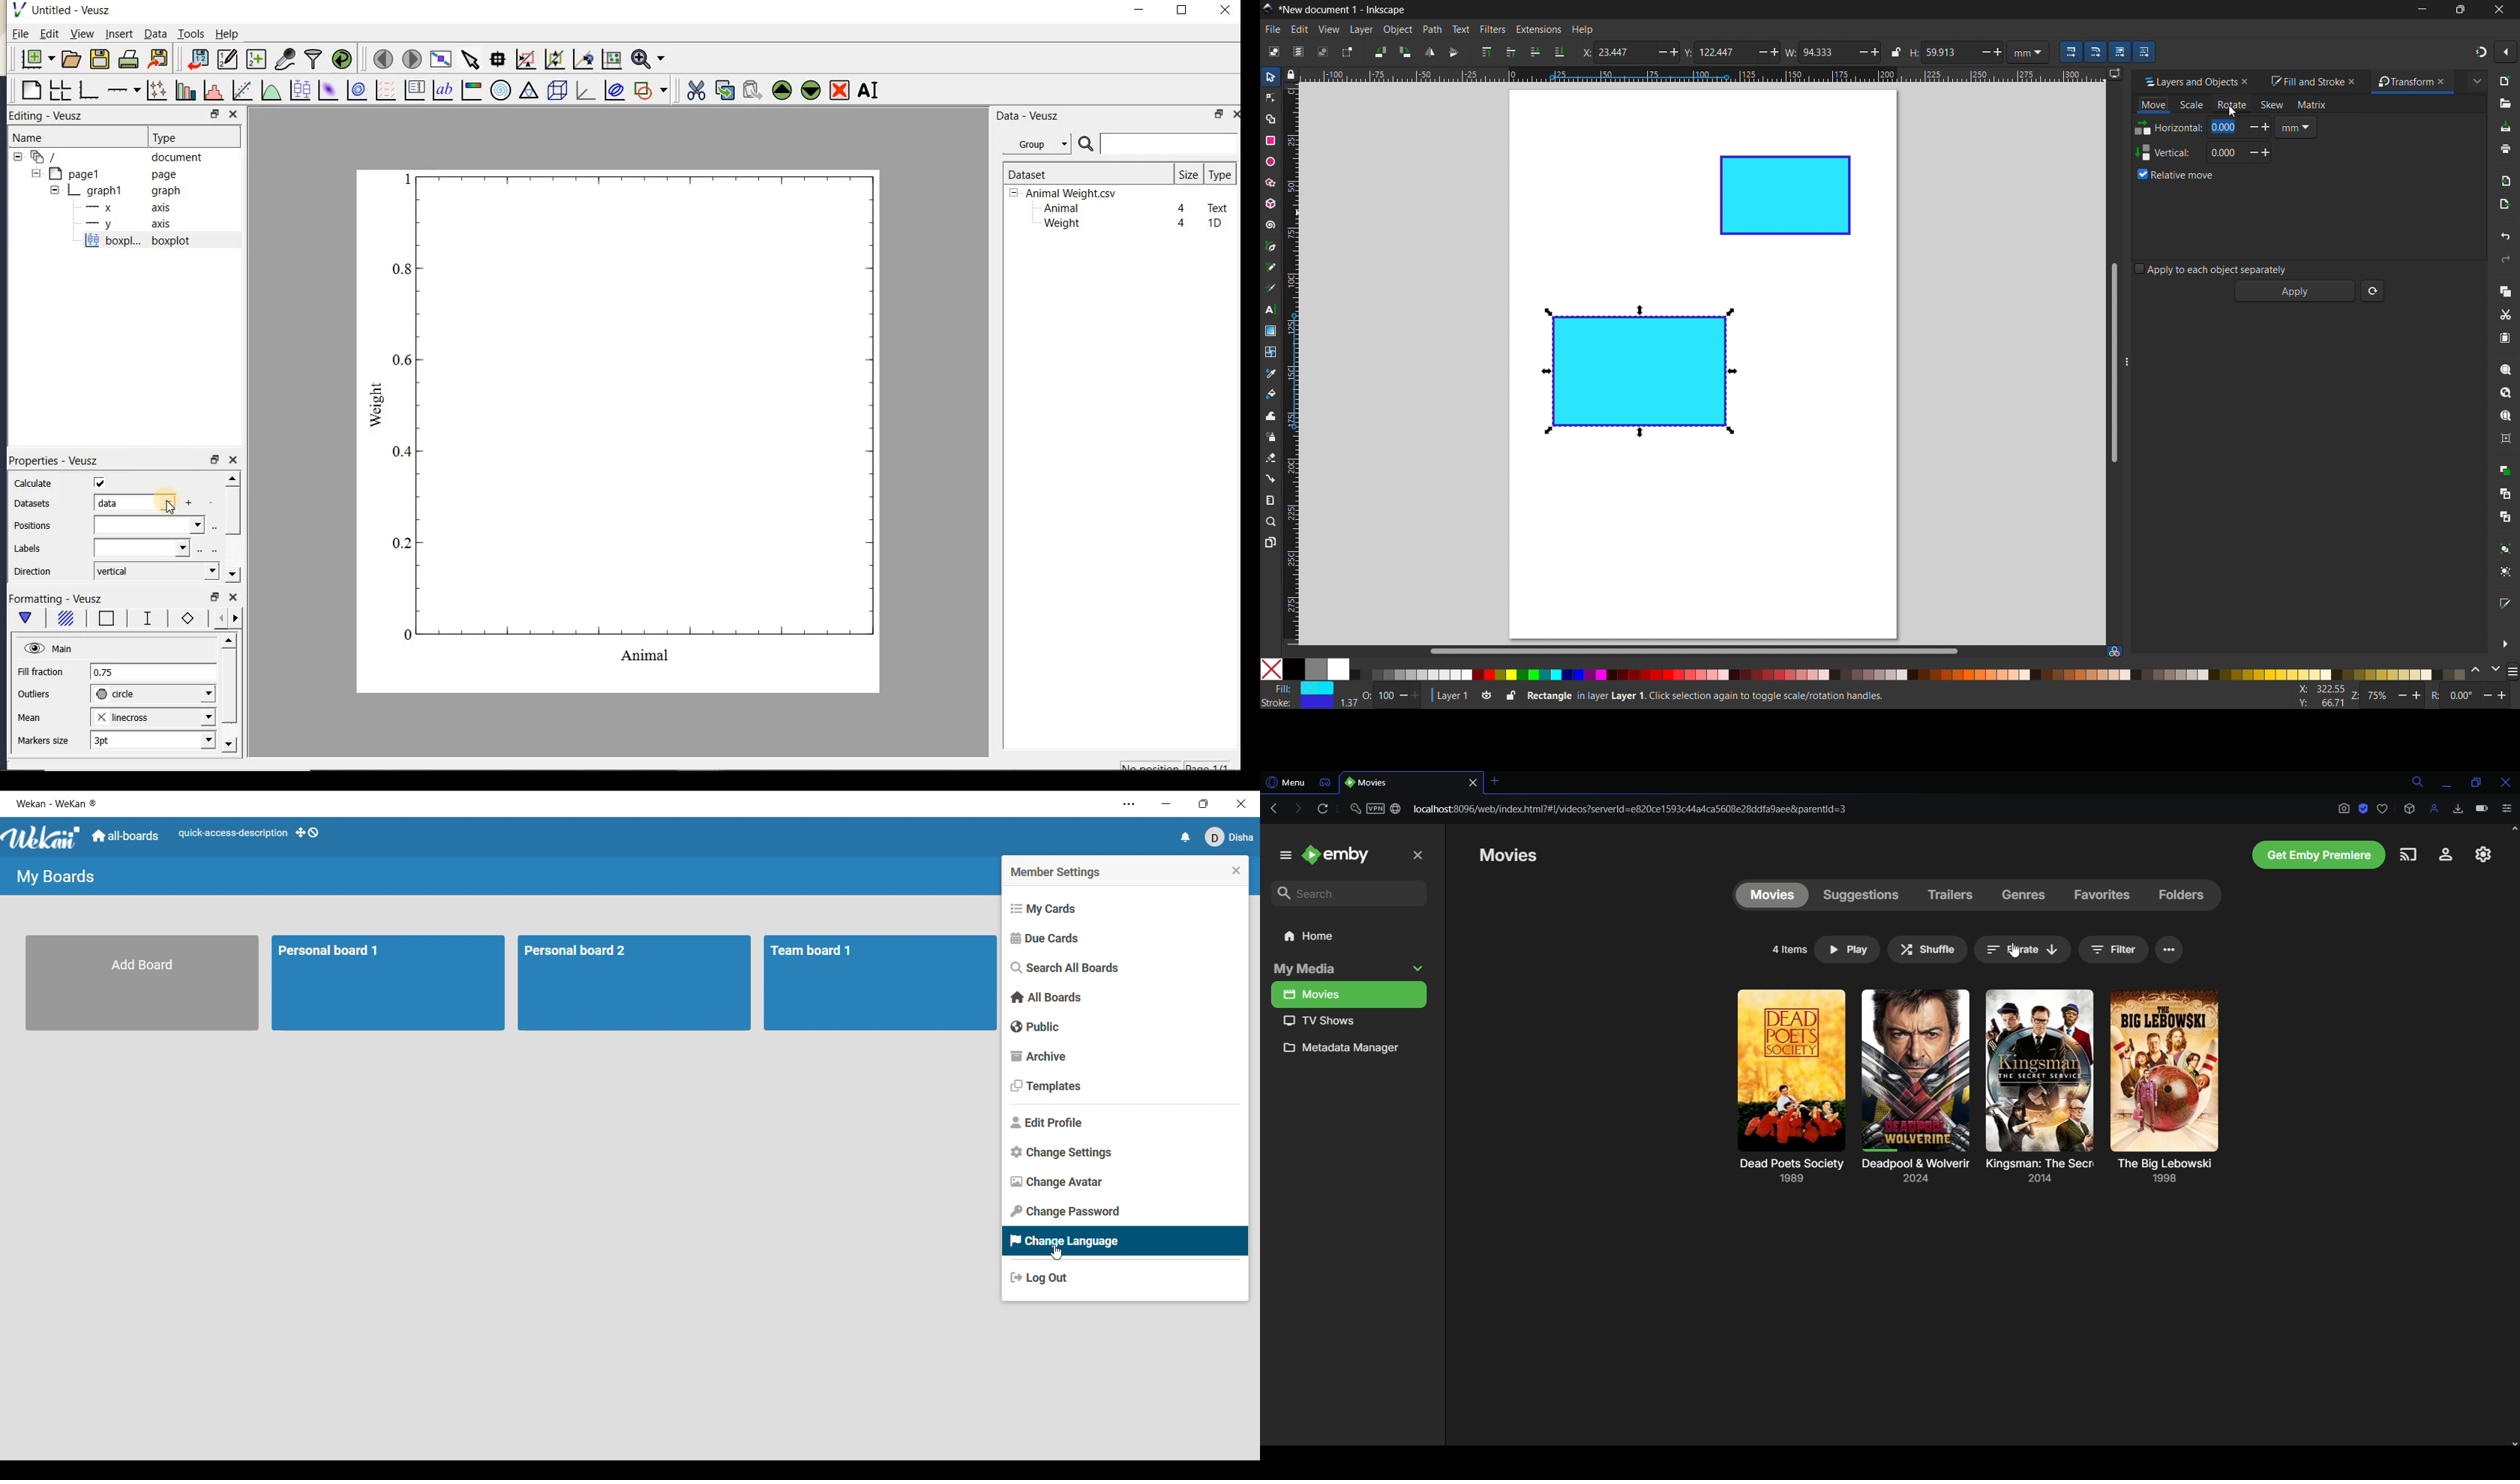 The height and width of the screenshot is (1484, 2520). Describe the element at coordinates (2318, 690) in the screenshot. I see `X: 100.77` at that location.